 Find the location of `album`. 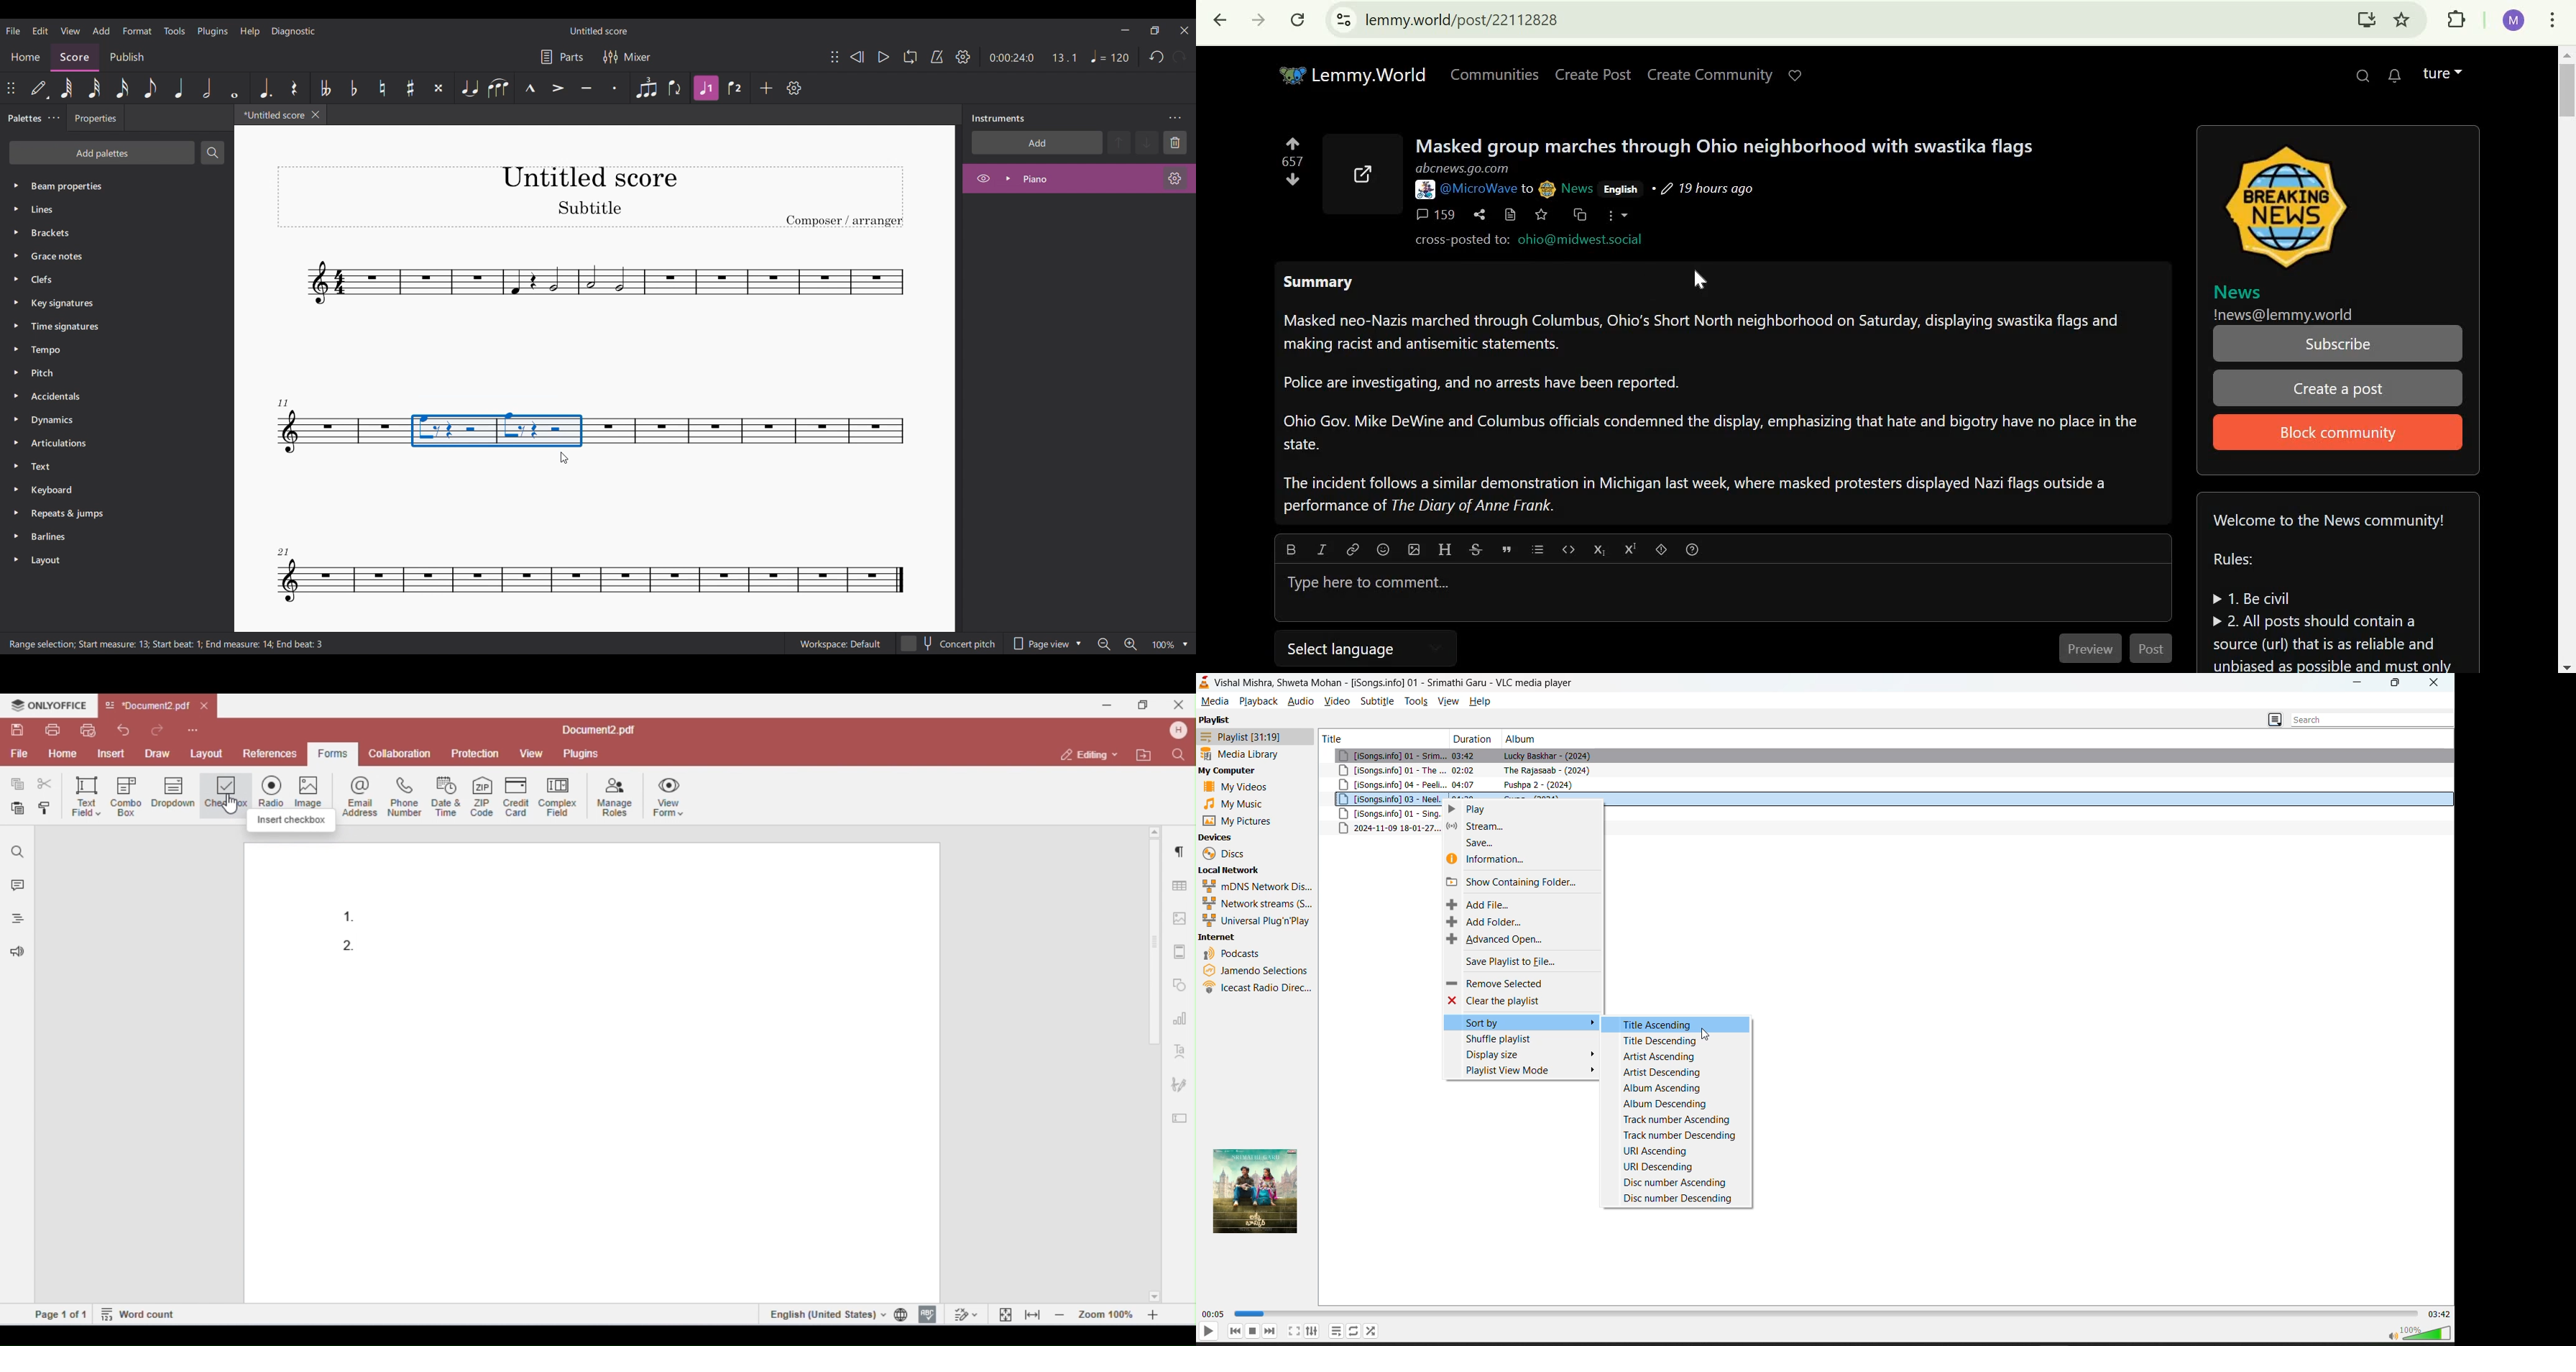

album is located at coordinates (1525, 739).